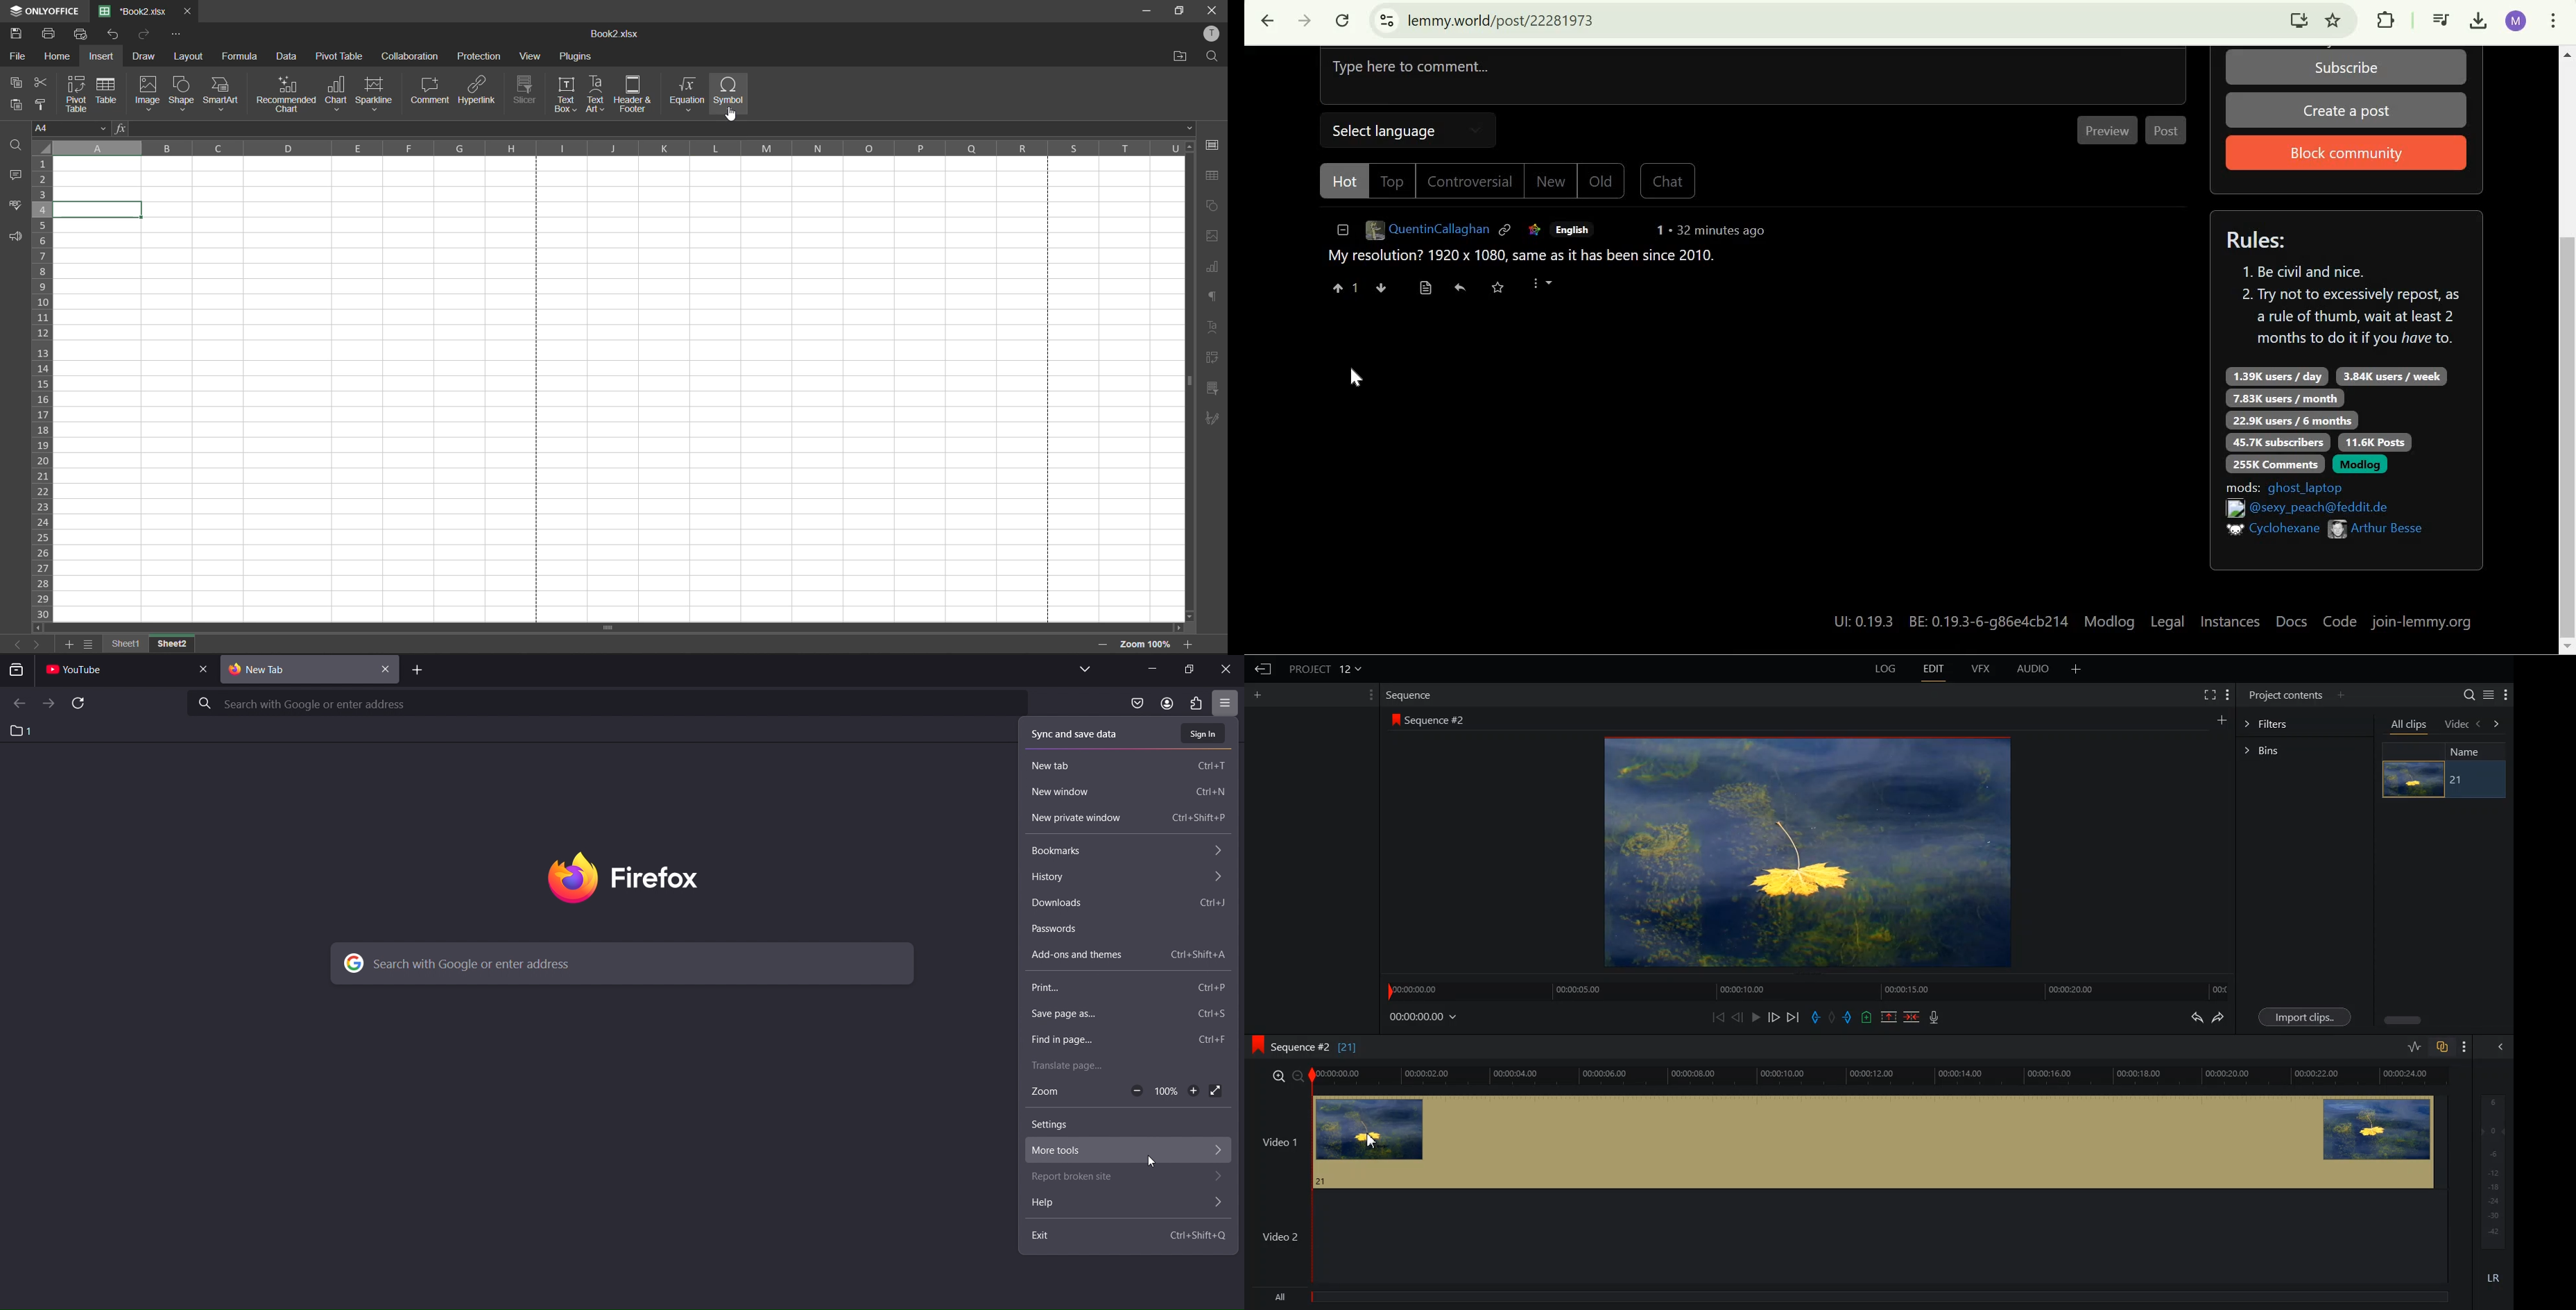 The height and width of the screenshot is (1316, 2576). What do you see at coordinates (103, 57) in the screenshot?
I see `insert` at bounding box center [103, 57].